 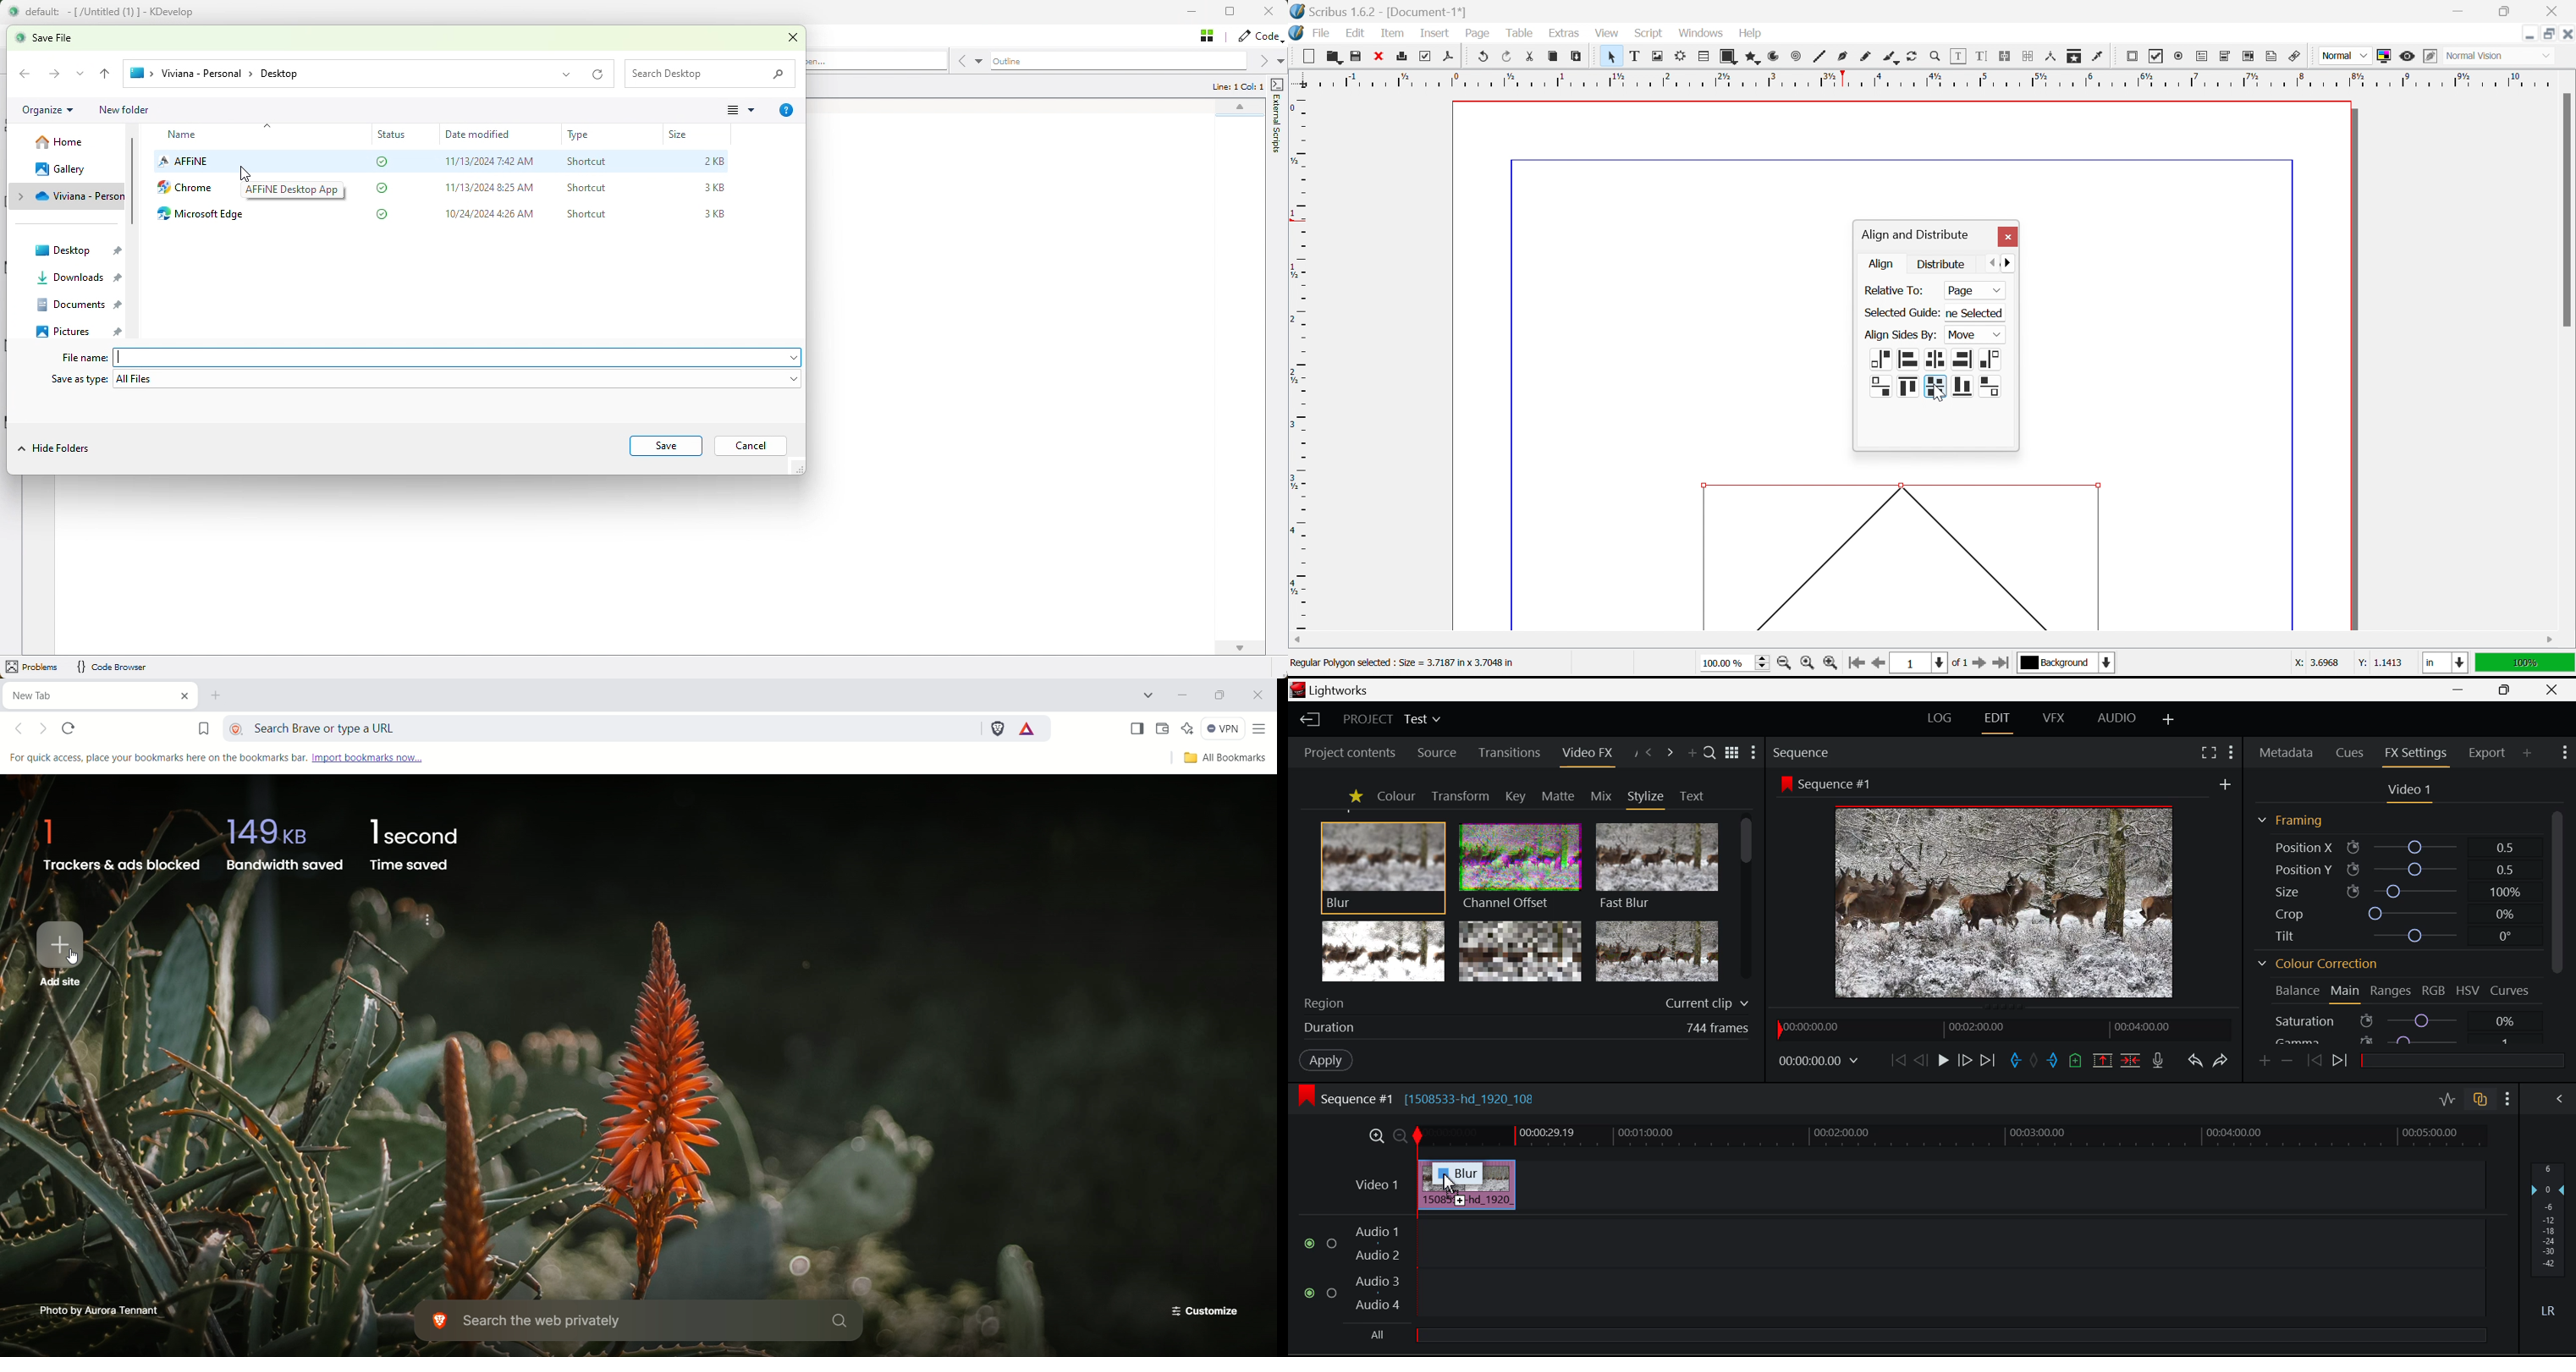 What do you see at coordinates (1923, 78) in the screenshot?
I see `Ruler` at bounding box center [1923, 78].